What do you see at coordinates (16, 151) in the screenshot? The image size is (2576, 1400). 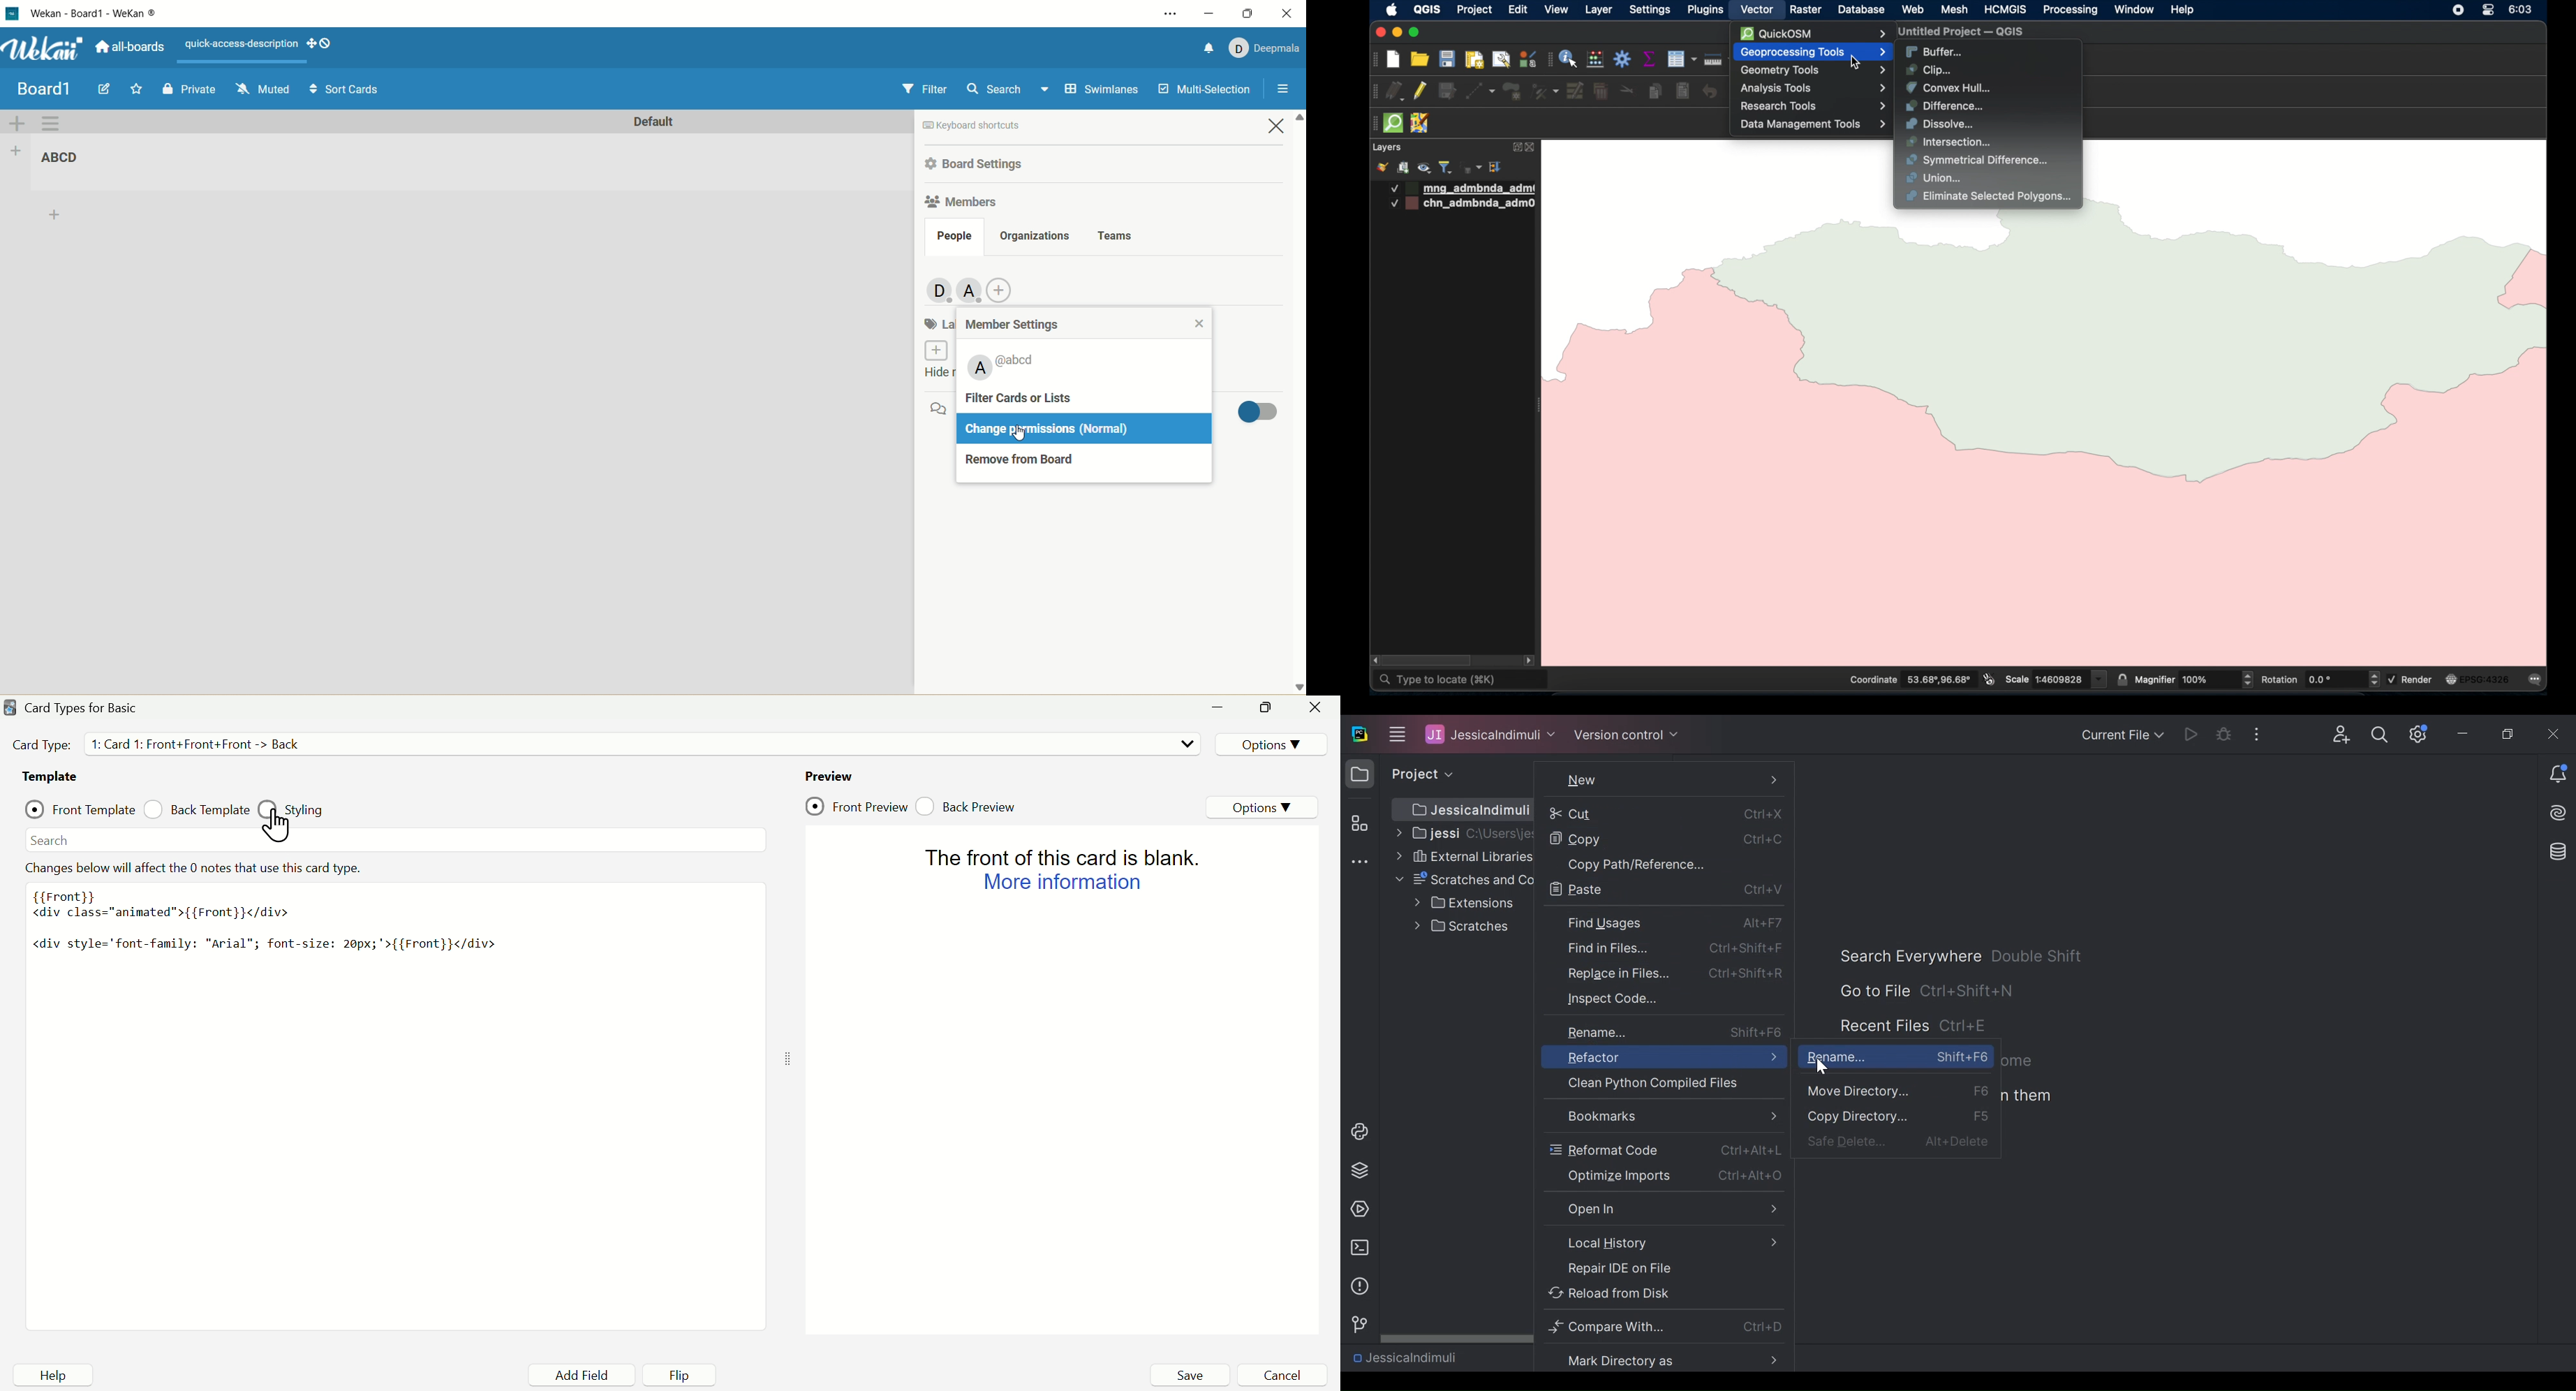 I see `add list` at bounding box center [16, 151].